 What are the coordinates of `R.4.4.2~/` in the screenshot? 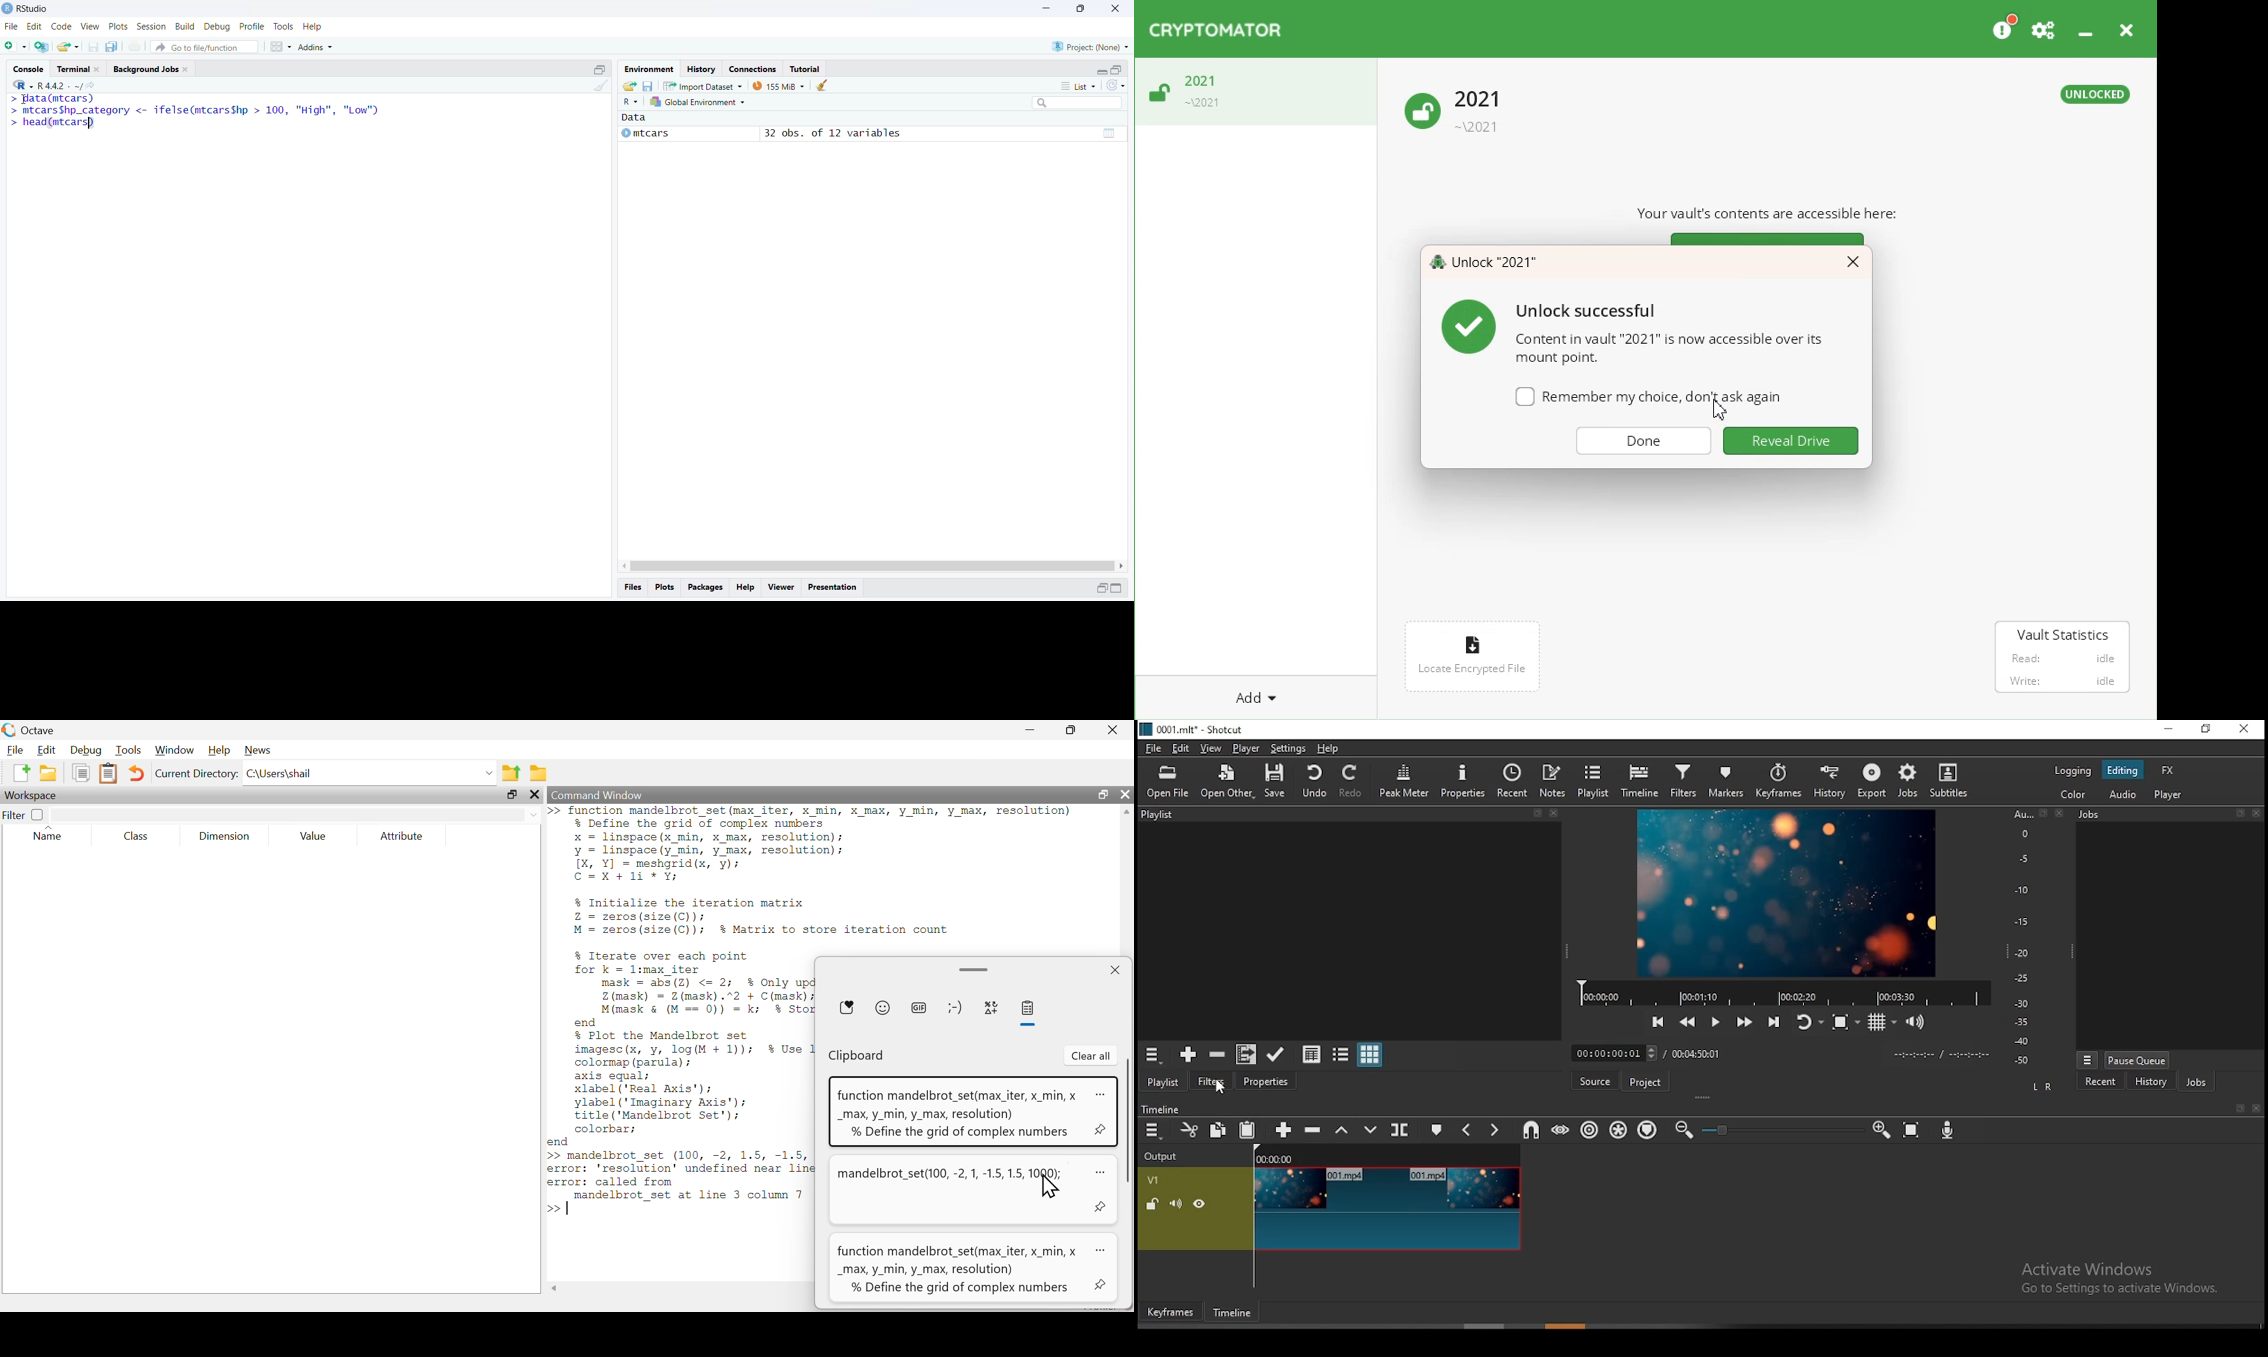 It's located at (56, 84).